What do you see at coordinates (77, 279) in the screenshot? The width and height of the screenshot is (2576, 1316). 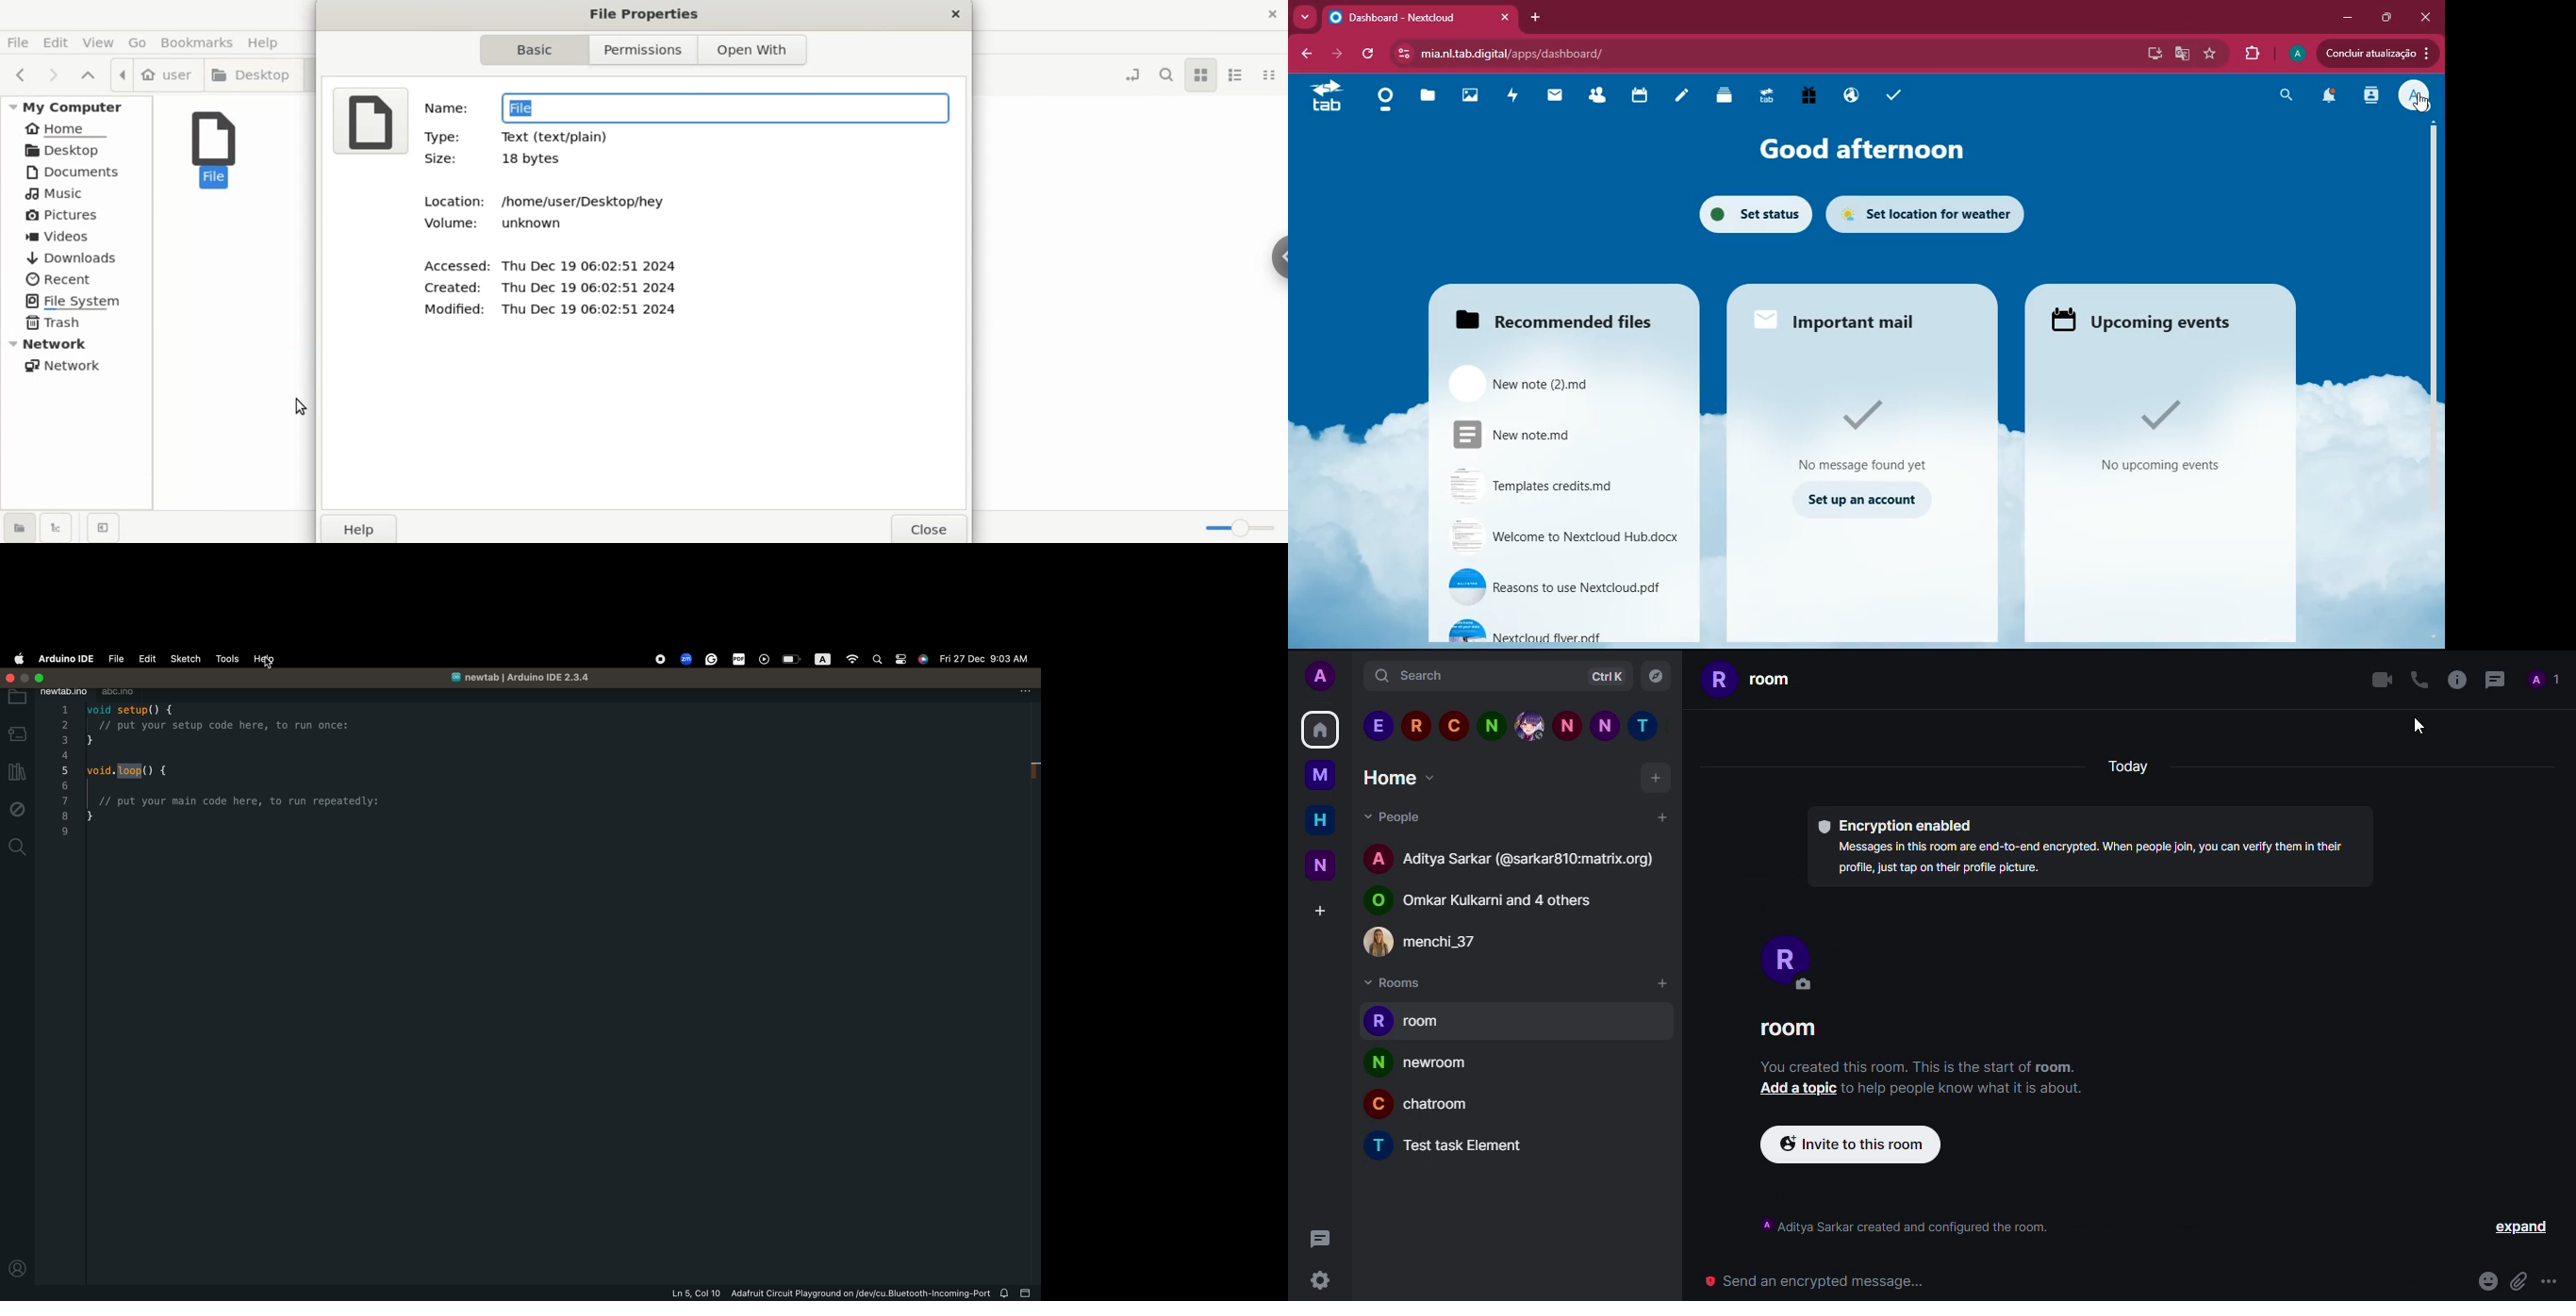 I see `recent` at bounding box center [77, 279].